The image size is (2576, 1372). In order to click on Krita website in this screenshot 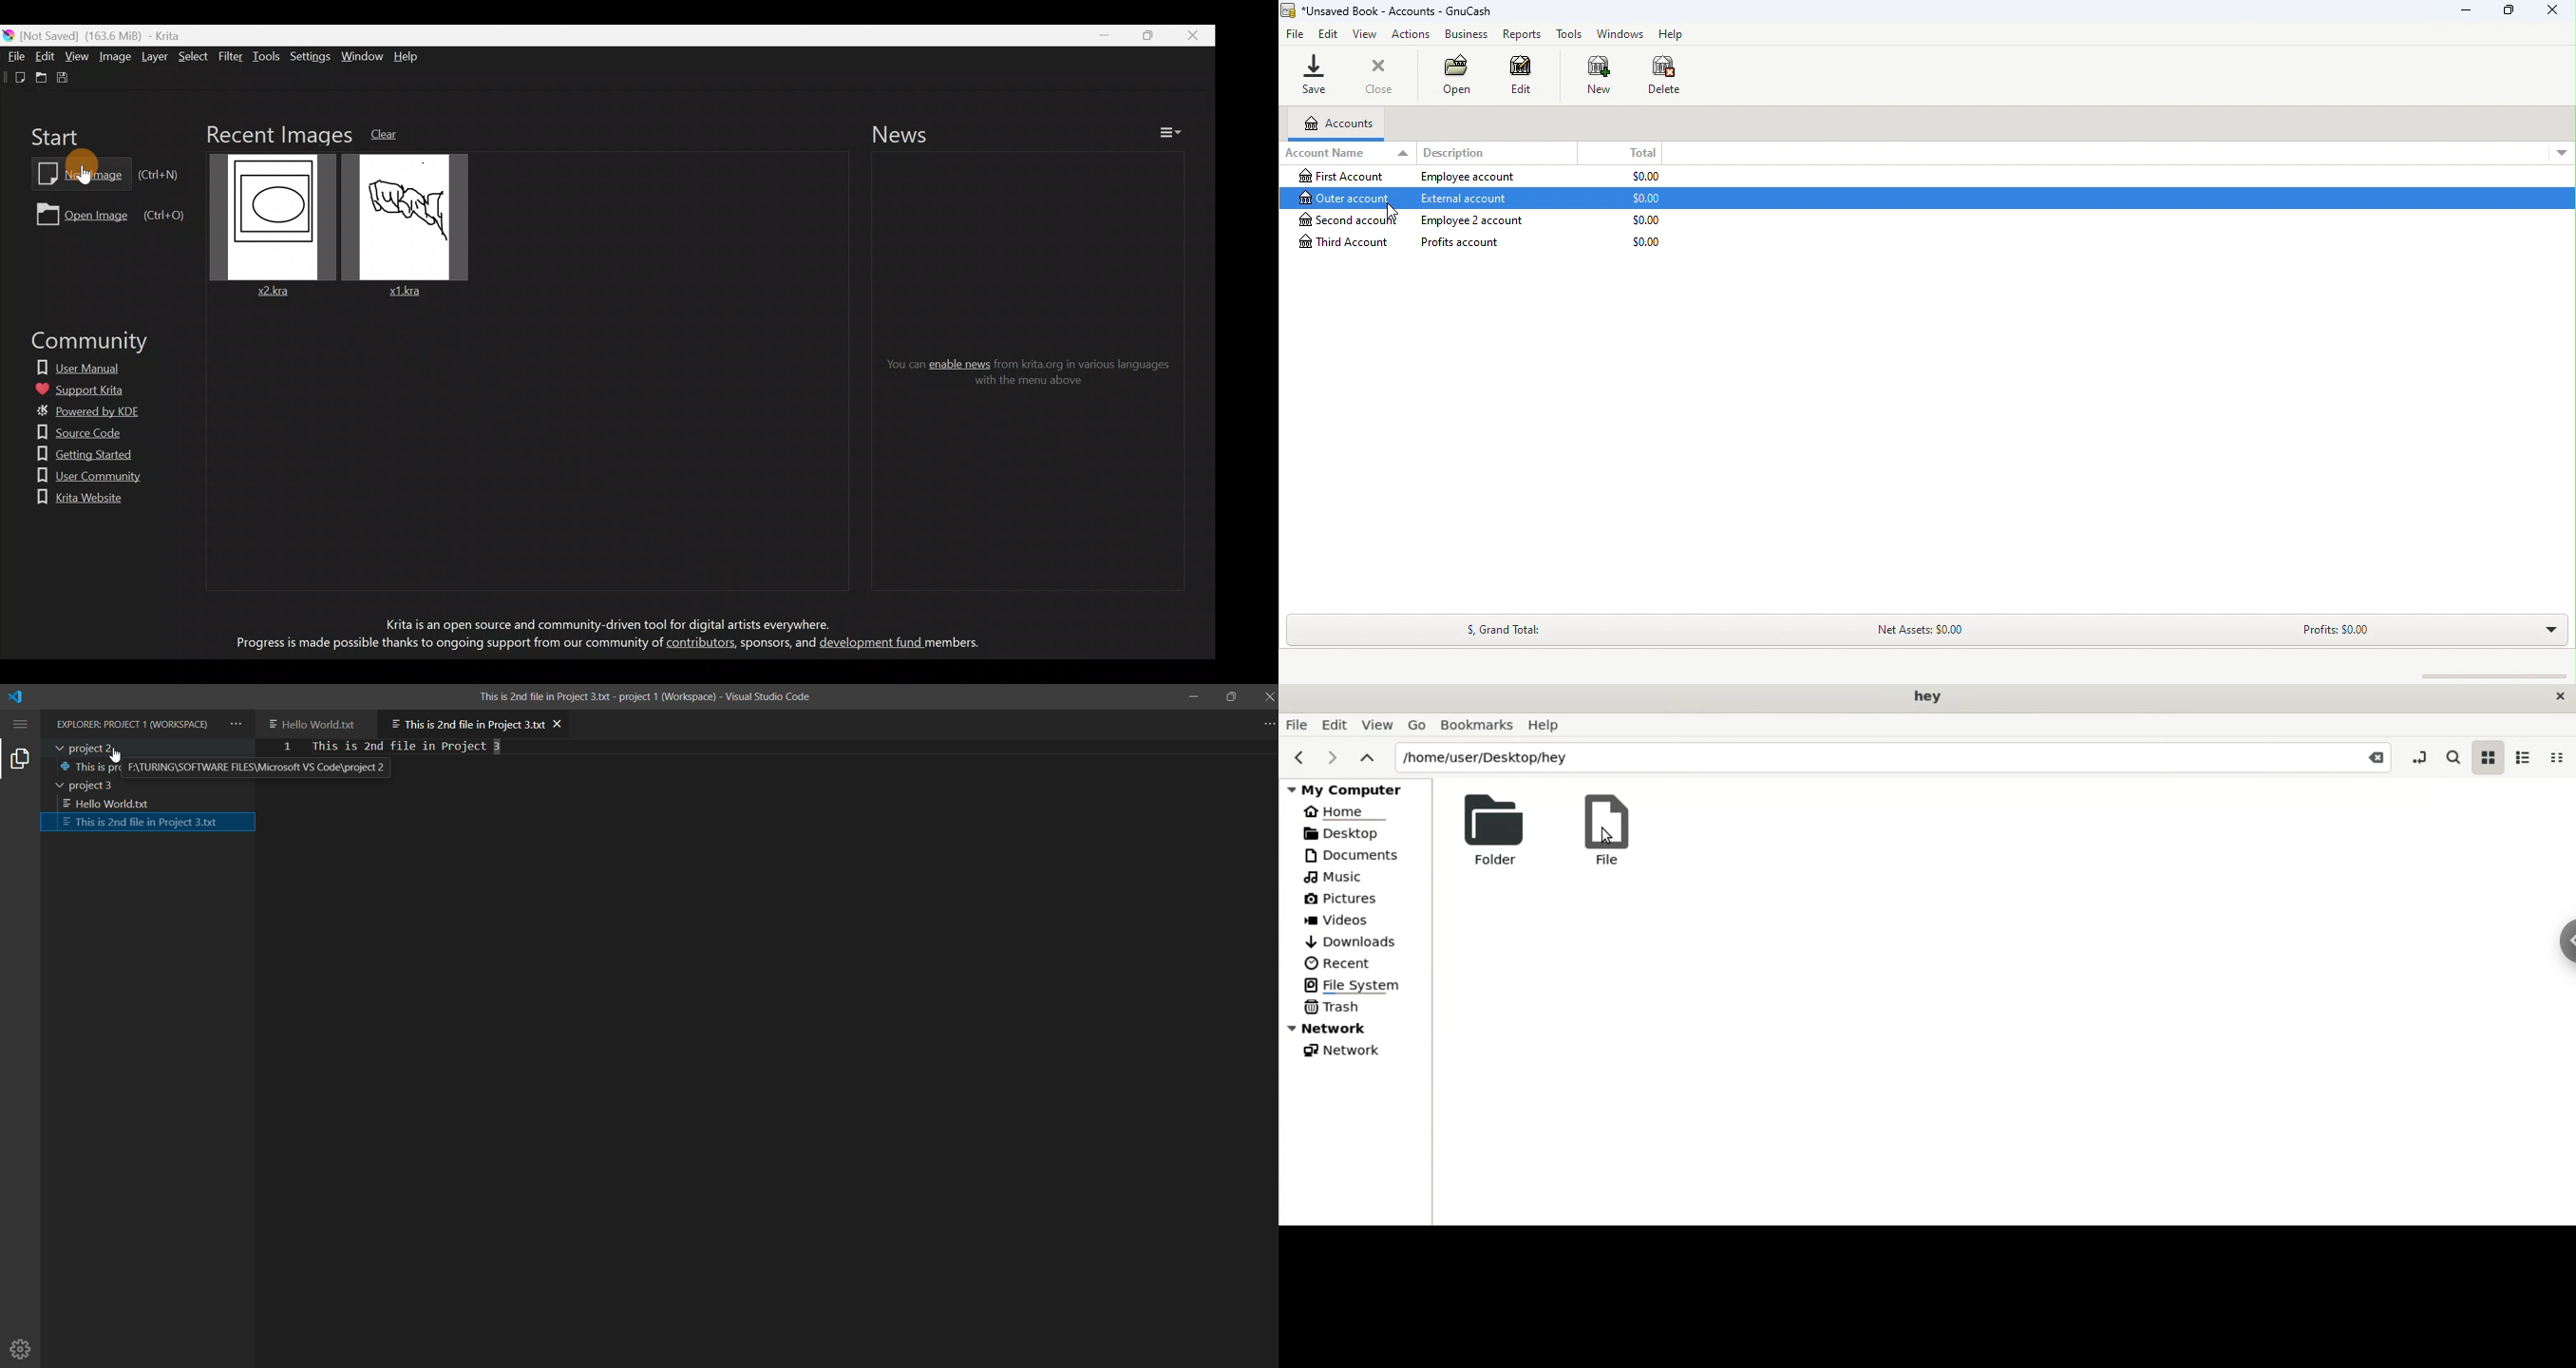, I will do `click(77, 498)`.